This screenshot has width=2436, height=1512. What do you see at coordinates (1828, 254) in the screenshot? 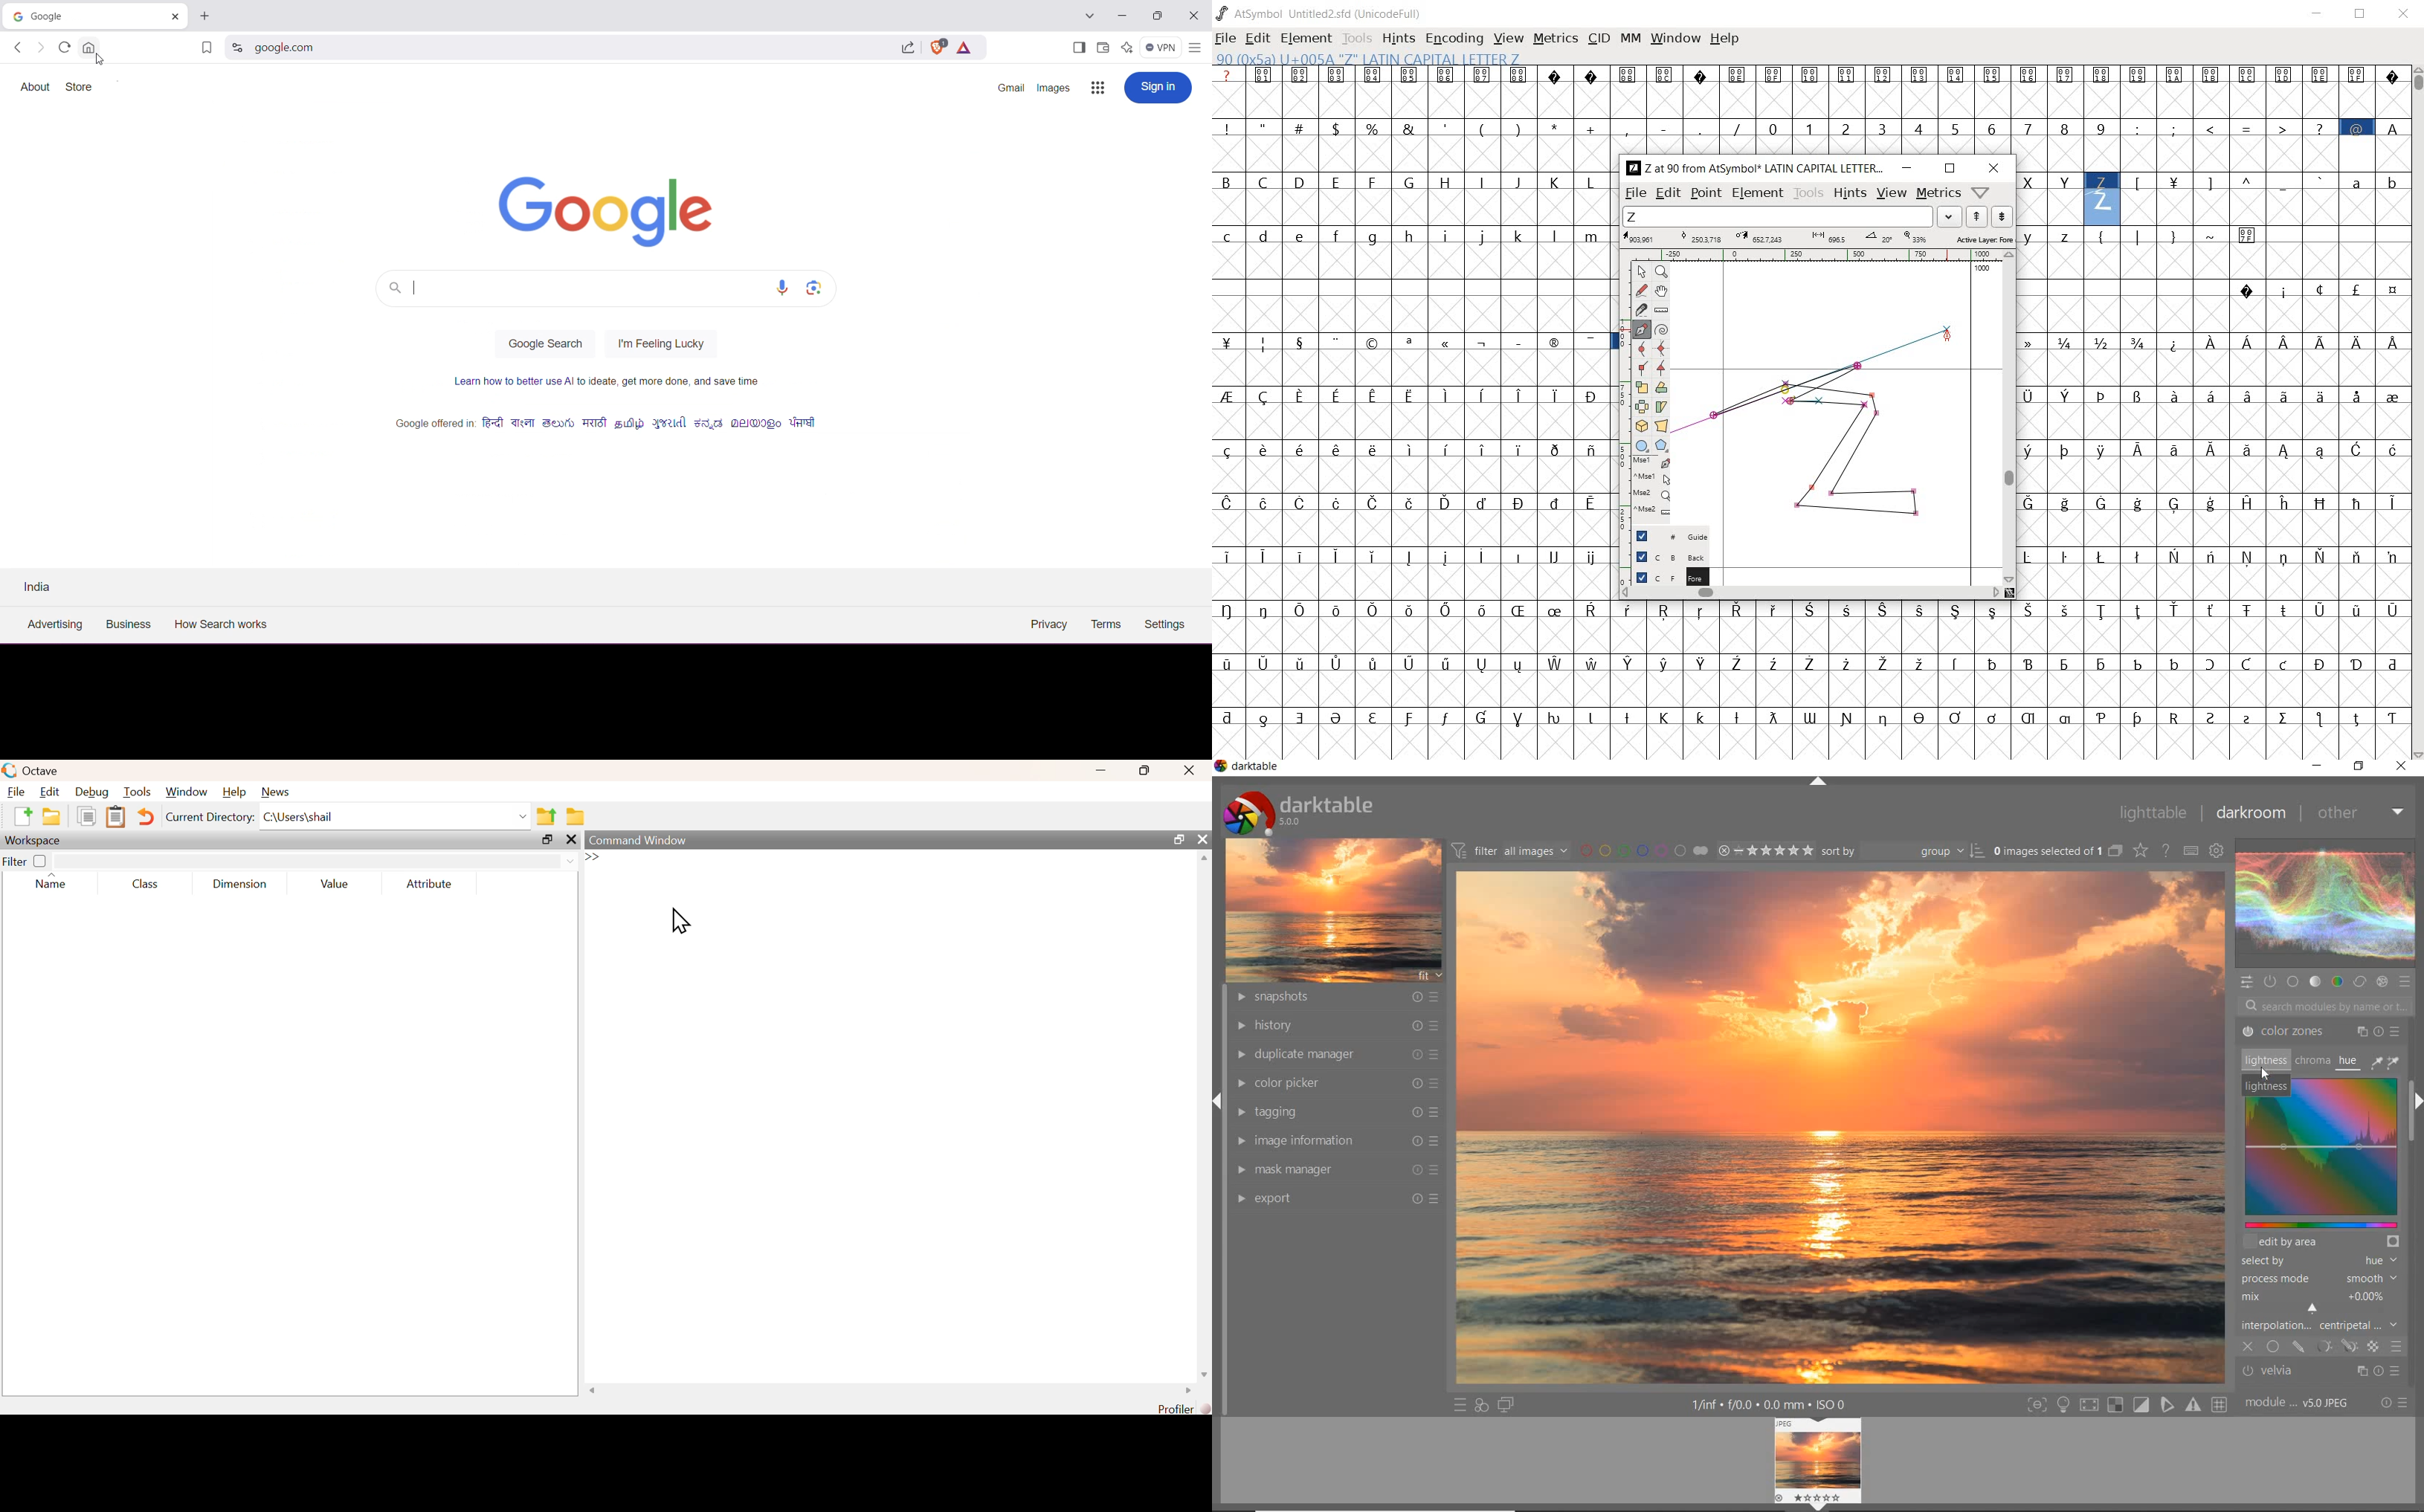
I see `ruler` at bounding box center [1828, 254].